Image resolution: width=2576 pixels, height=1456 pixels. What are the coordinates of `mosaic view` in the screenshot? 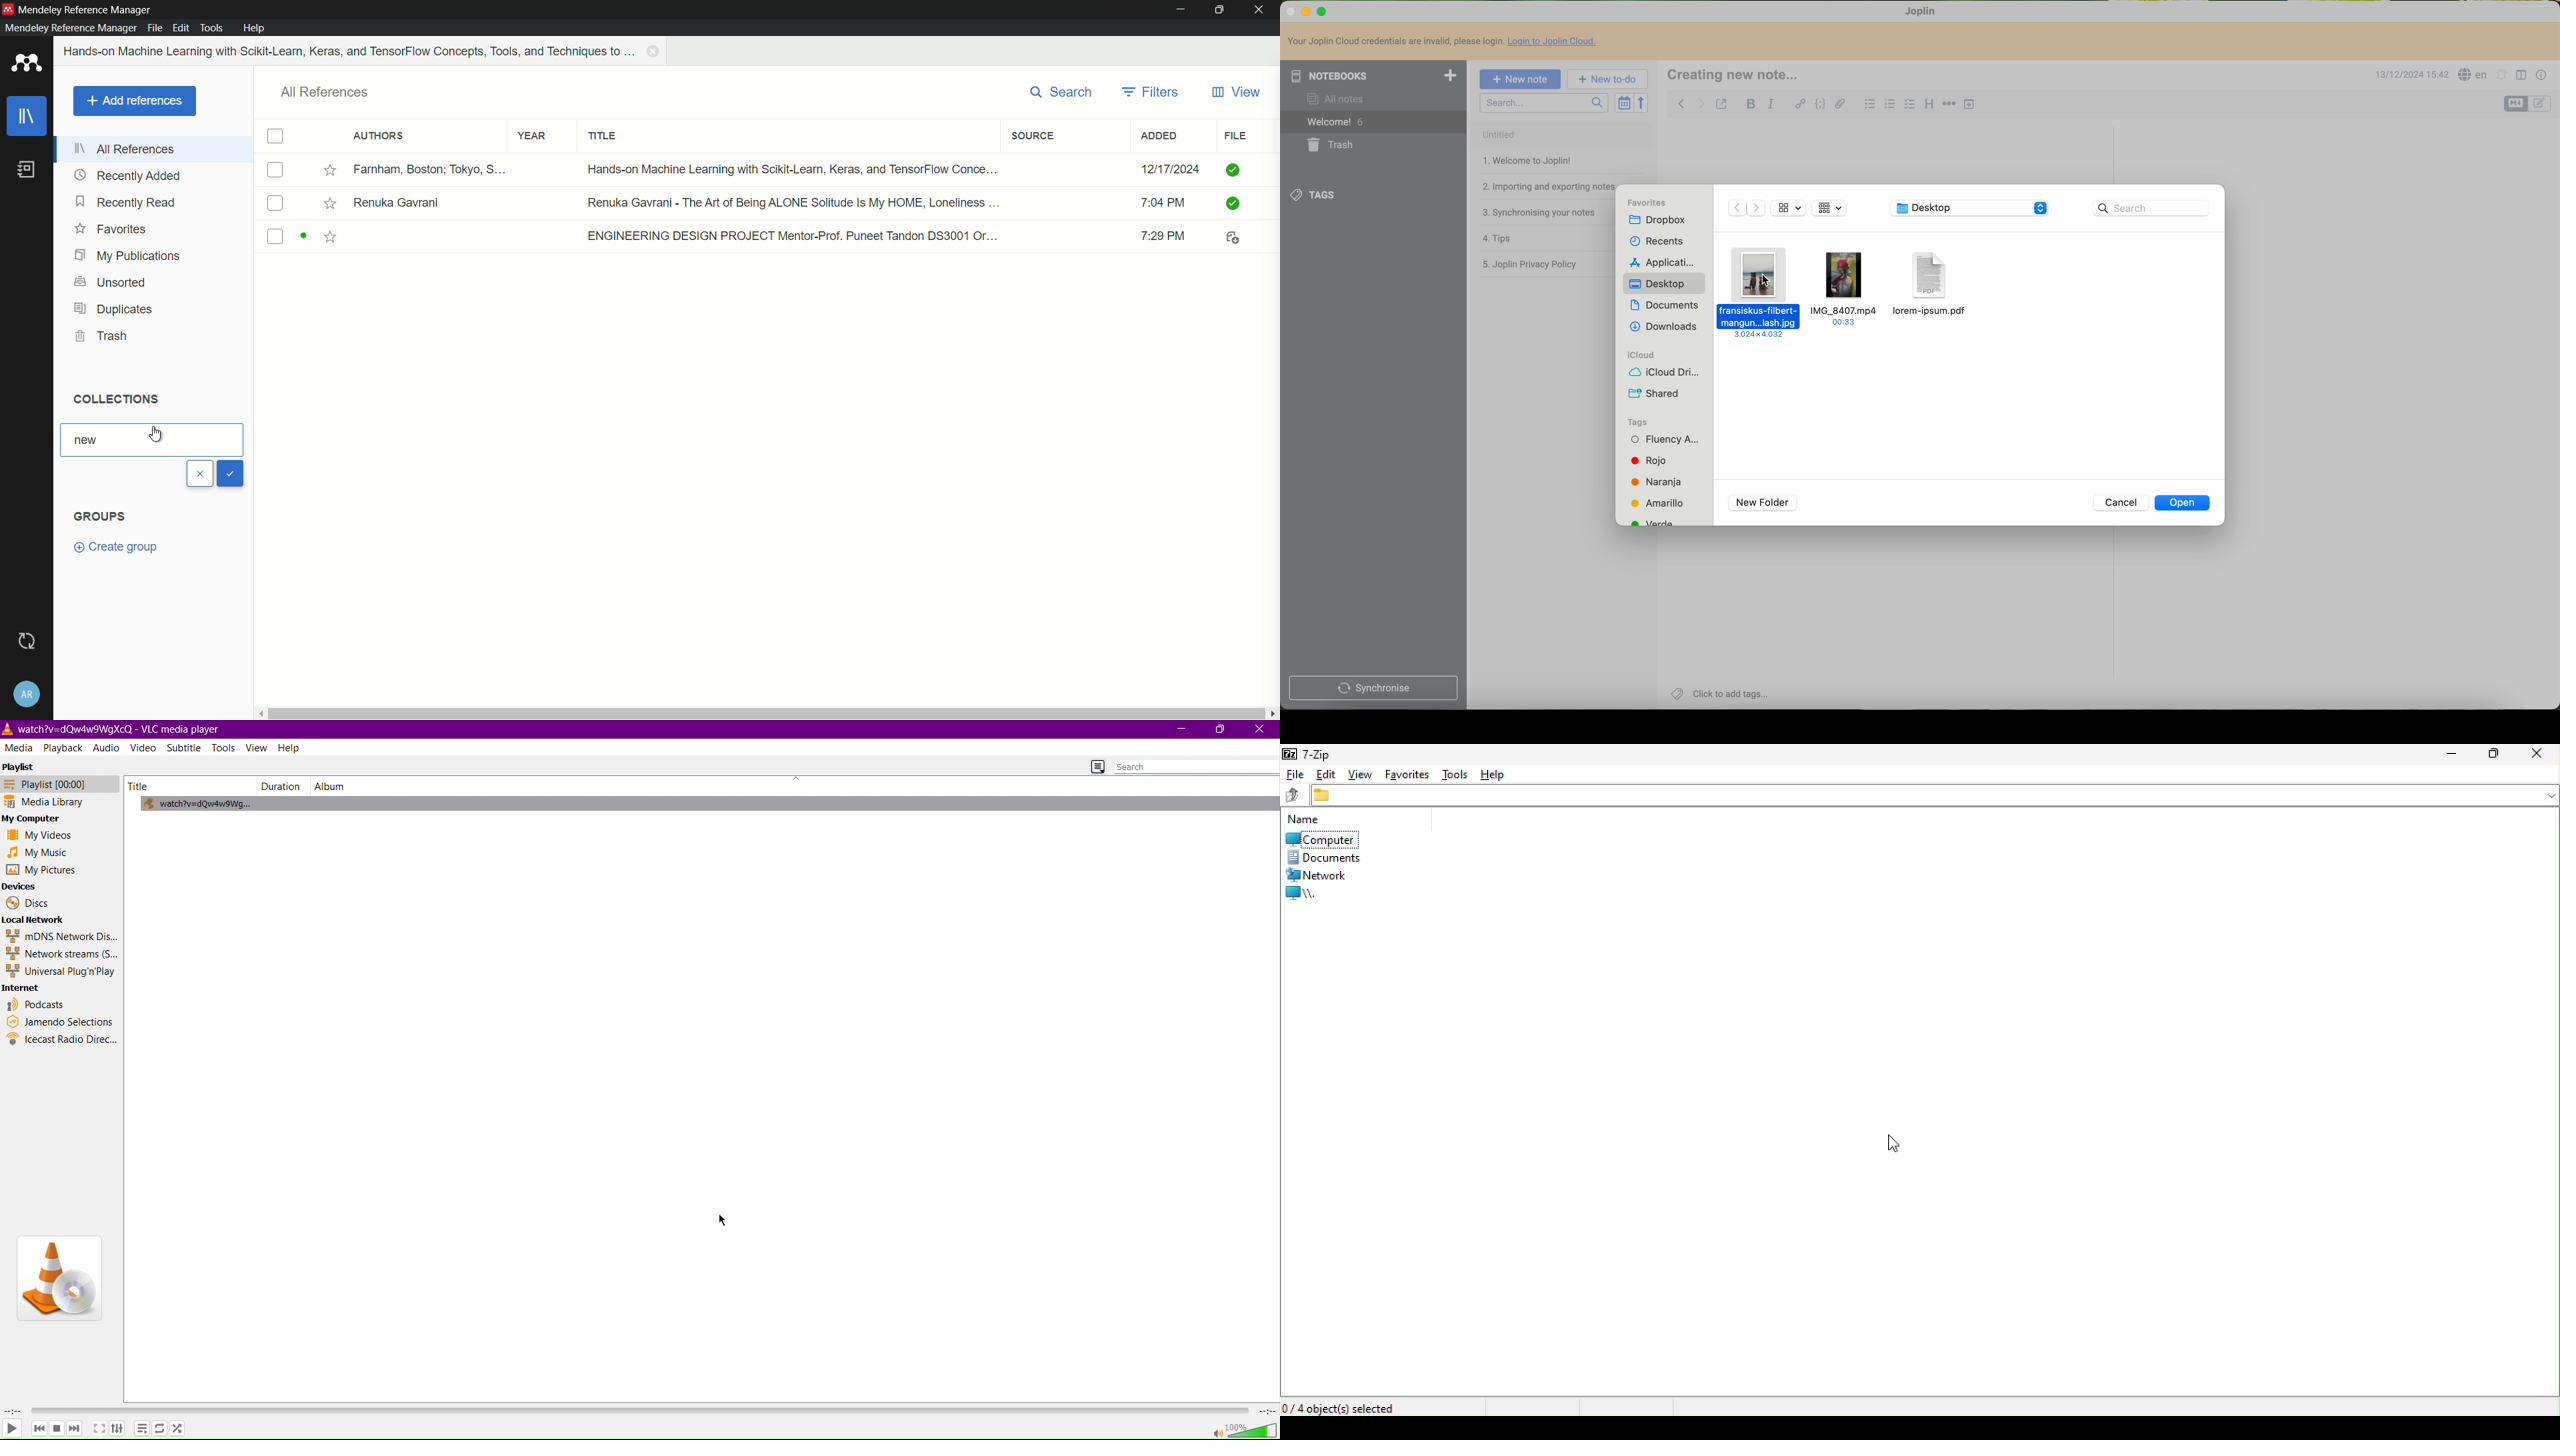 It's located at (1835, 208).